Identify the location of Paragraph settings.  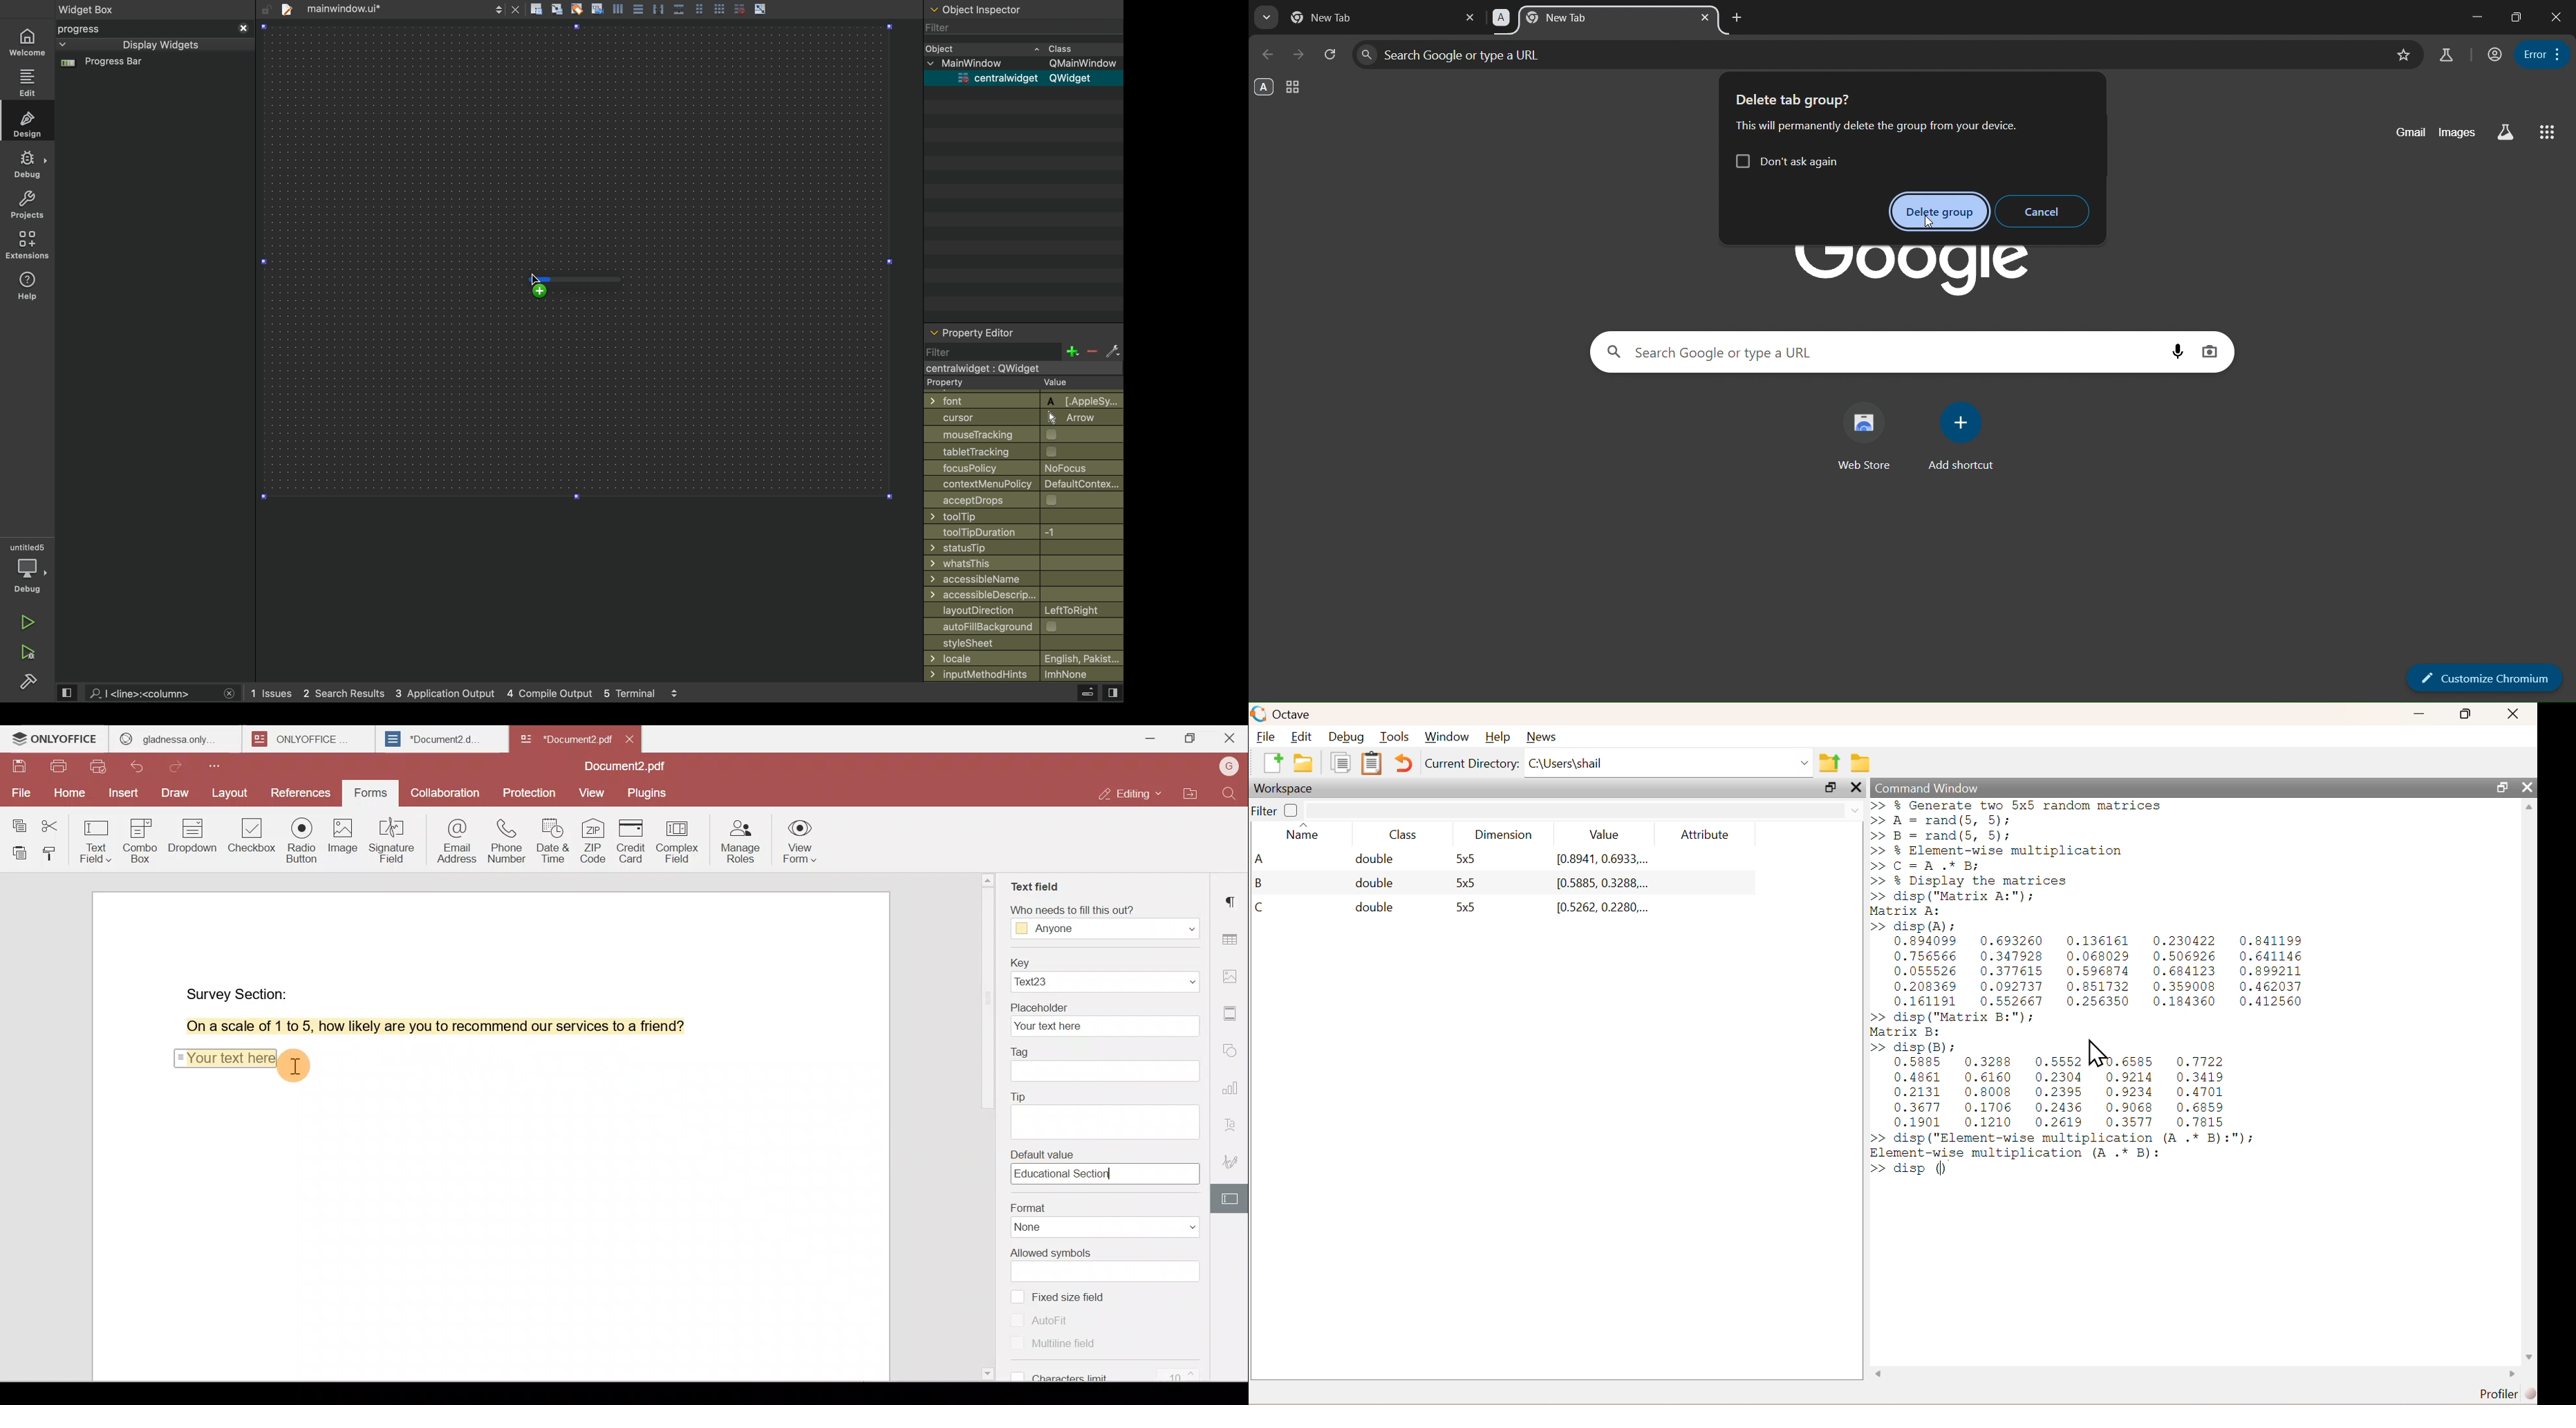
(1232, 901).